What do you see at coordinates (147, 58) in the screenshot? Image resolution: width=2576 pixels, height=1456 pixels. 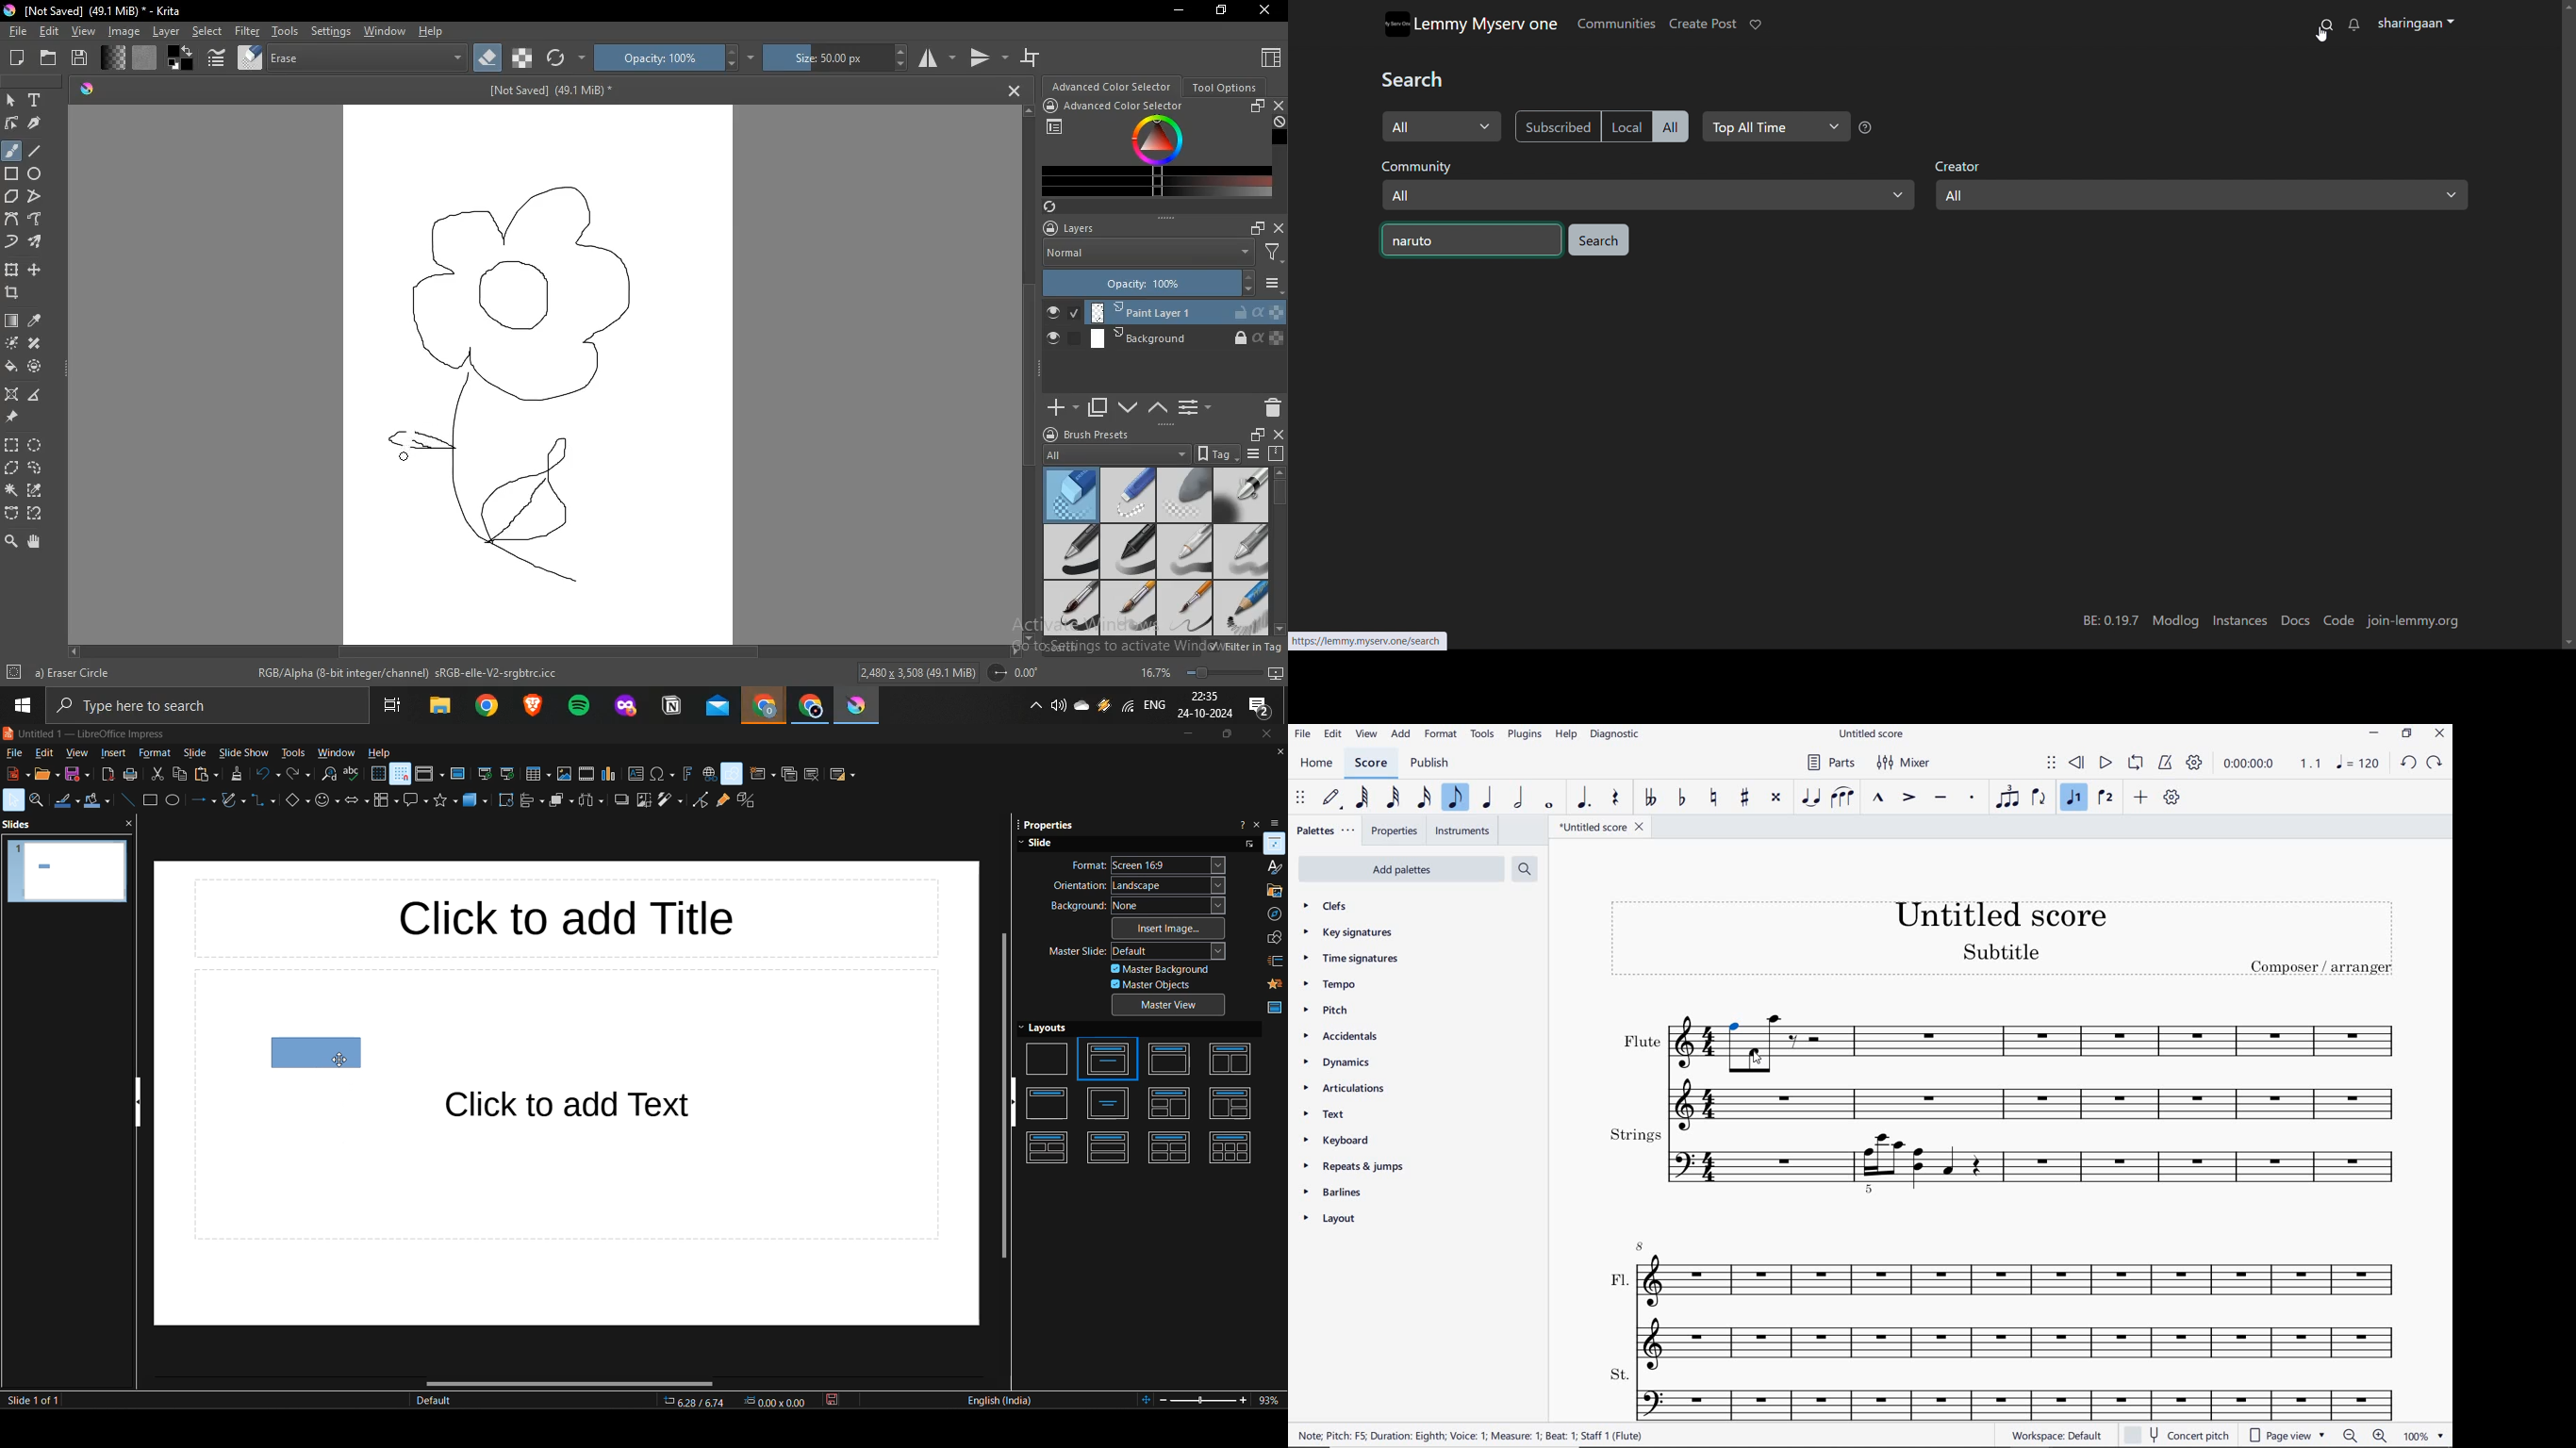 I see `fill patterns` at bounding box center [147, 58].